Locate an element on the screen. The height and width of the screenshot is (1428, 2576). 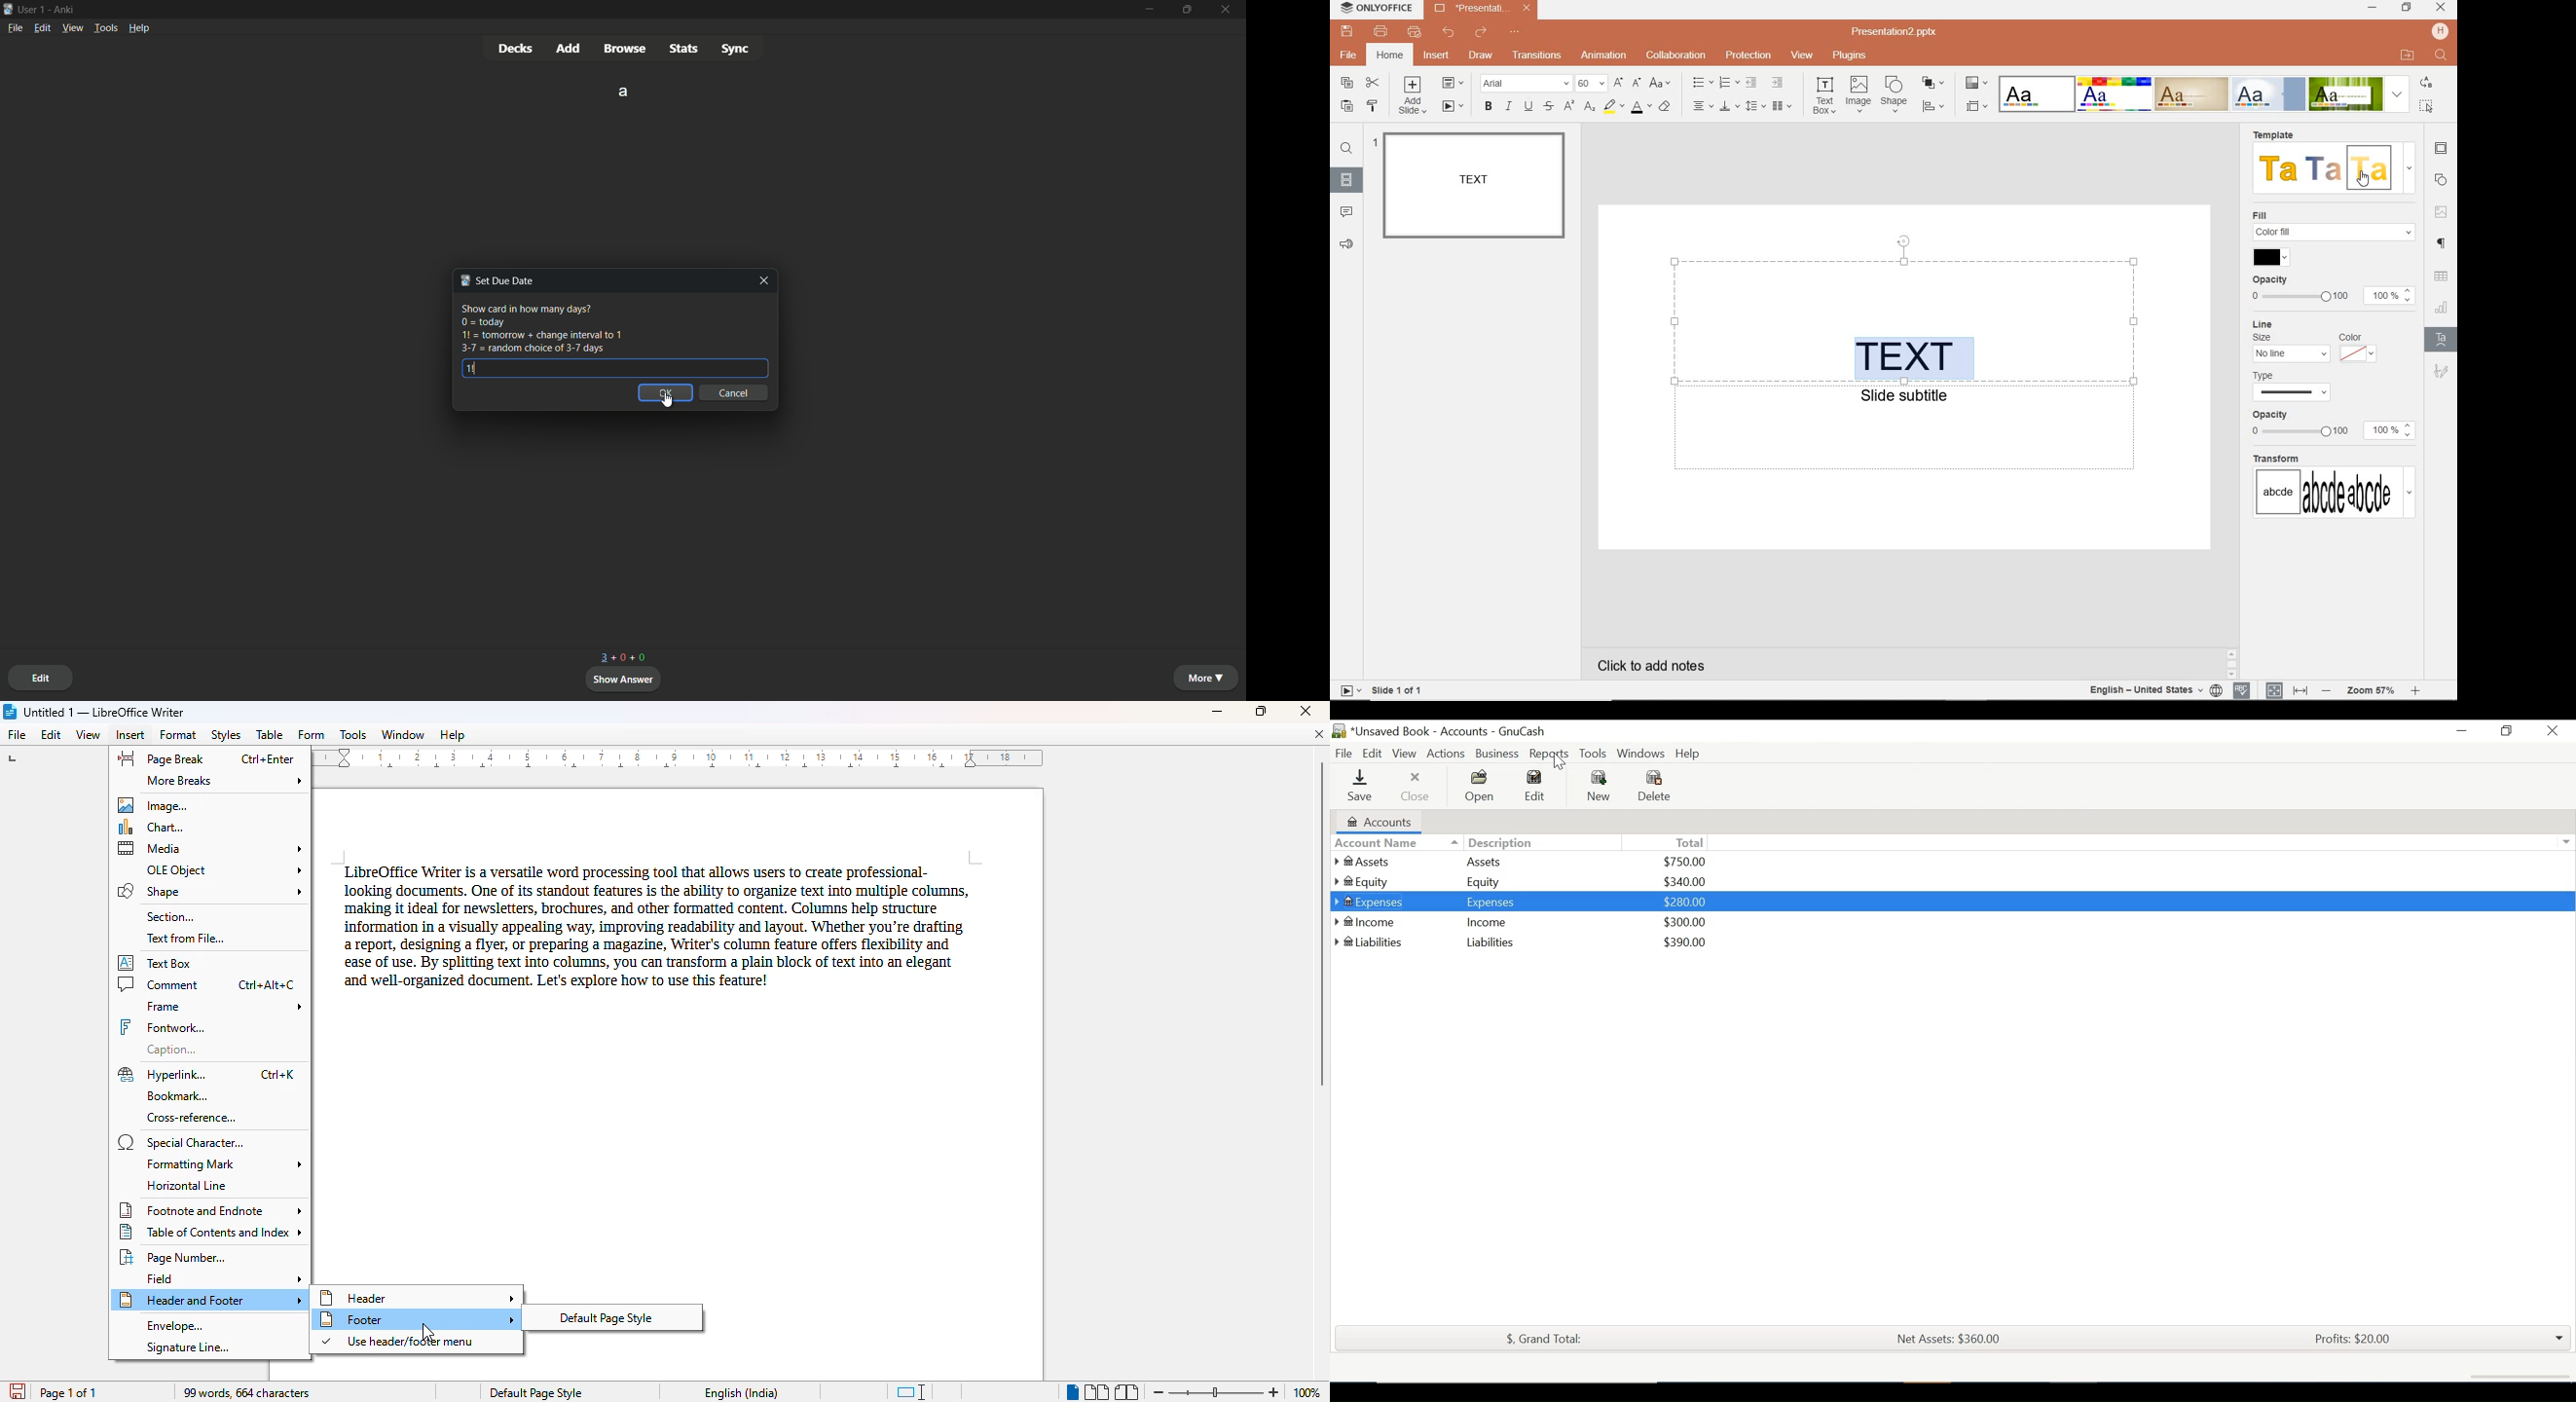
SUBSCRIPT is located at coordinates (1590, 107).